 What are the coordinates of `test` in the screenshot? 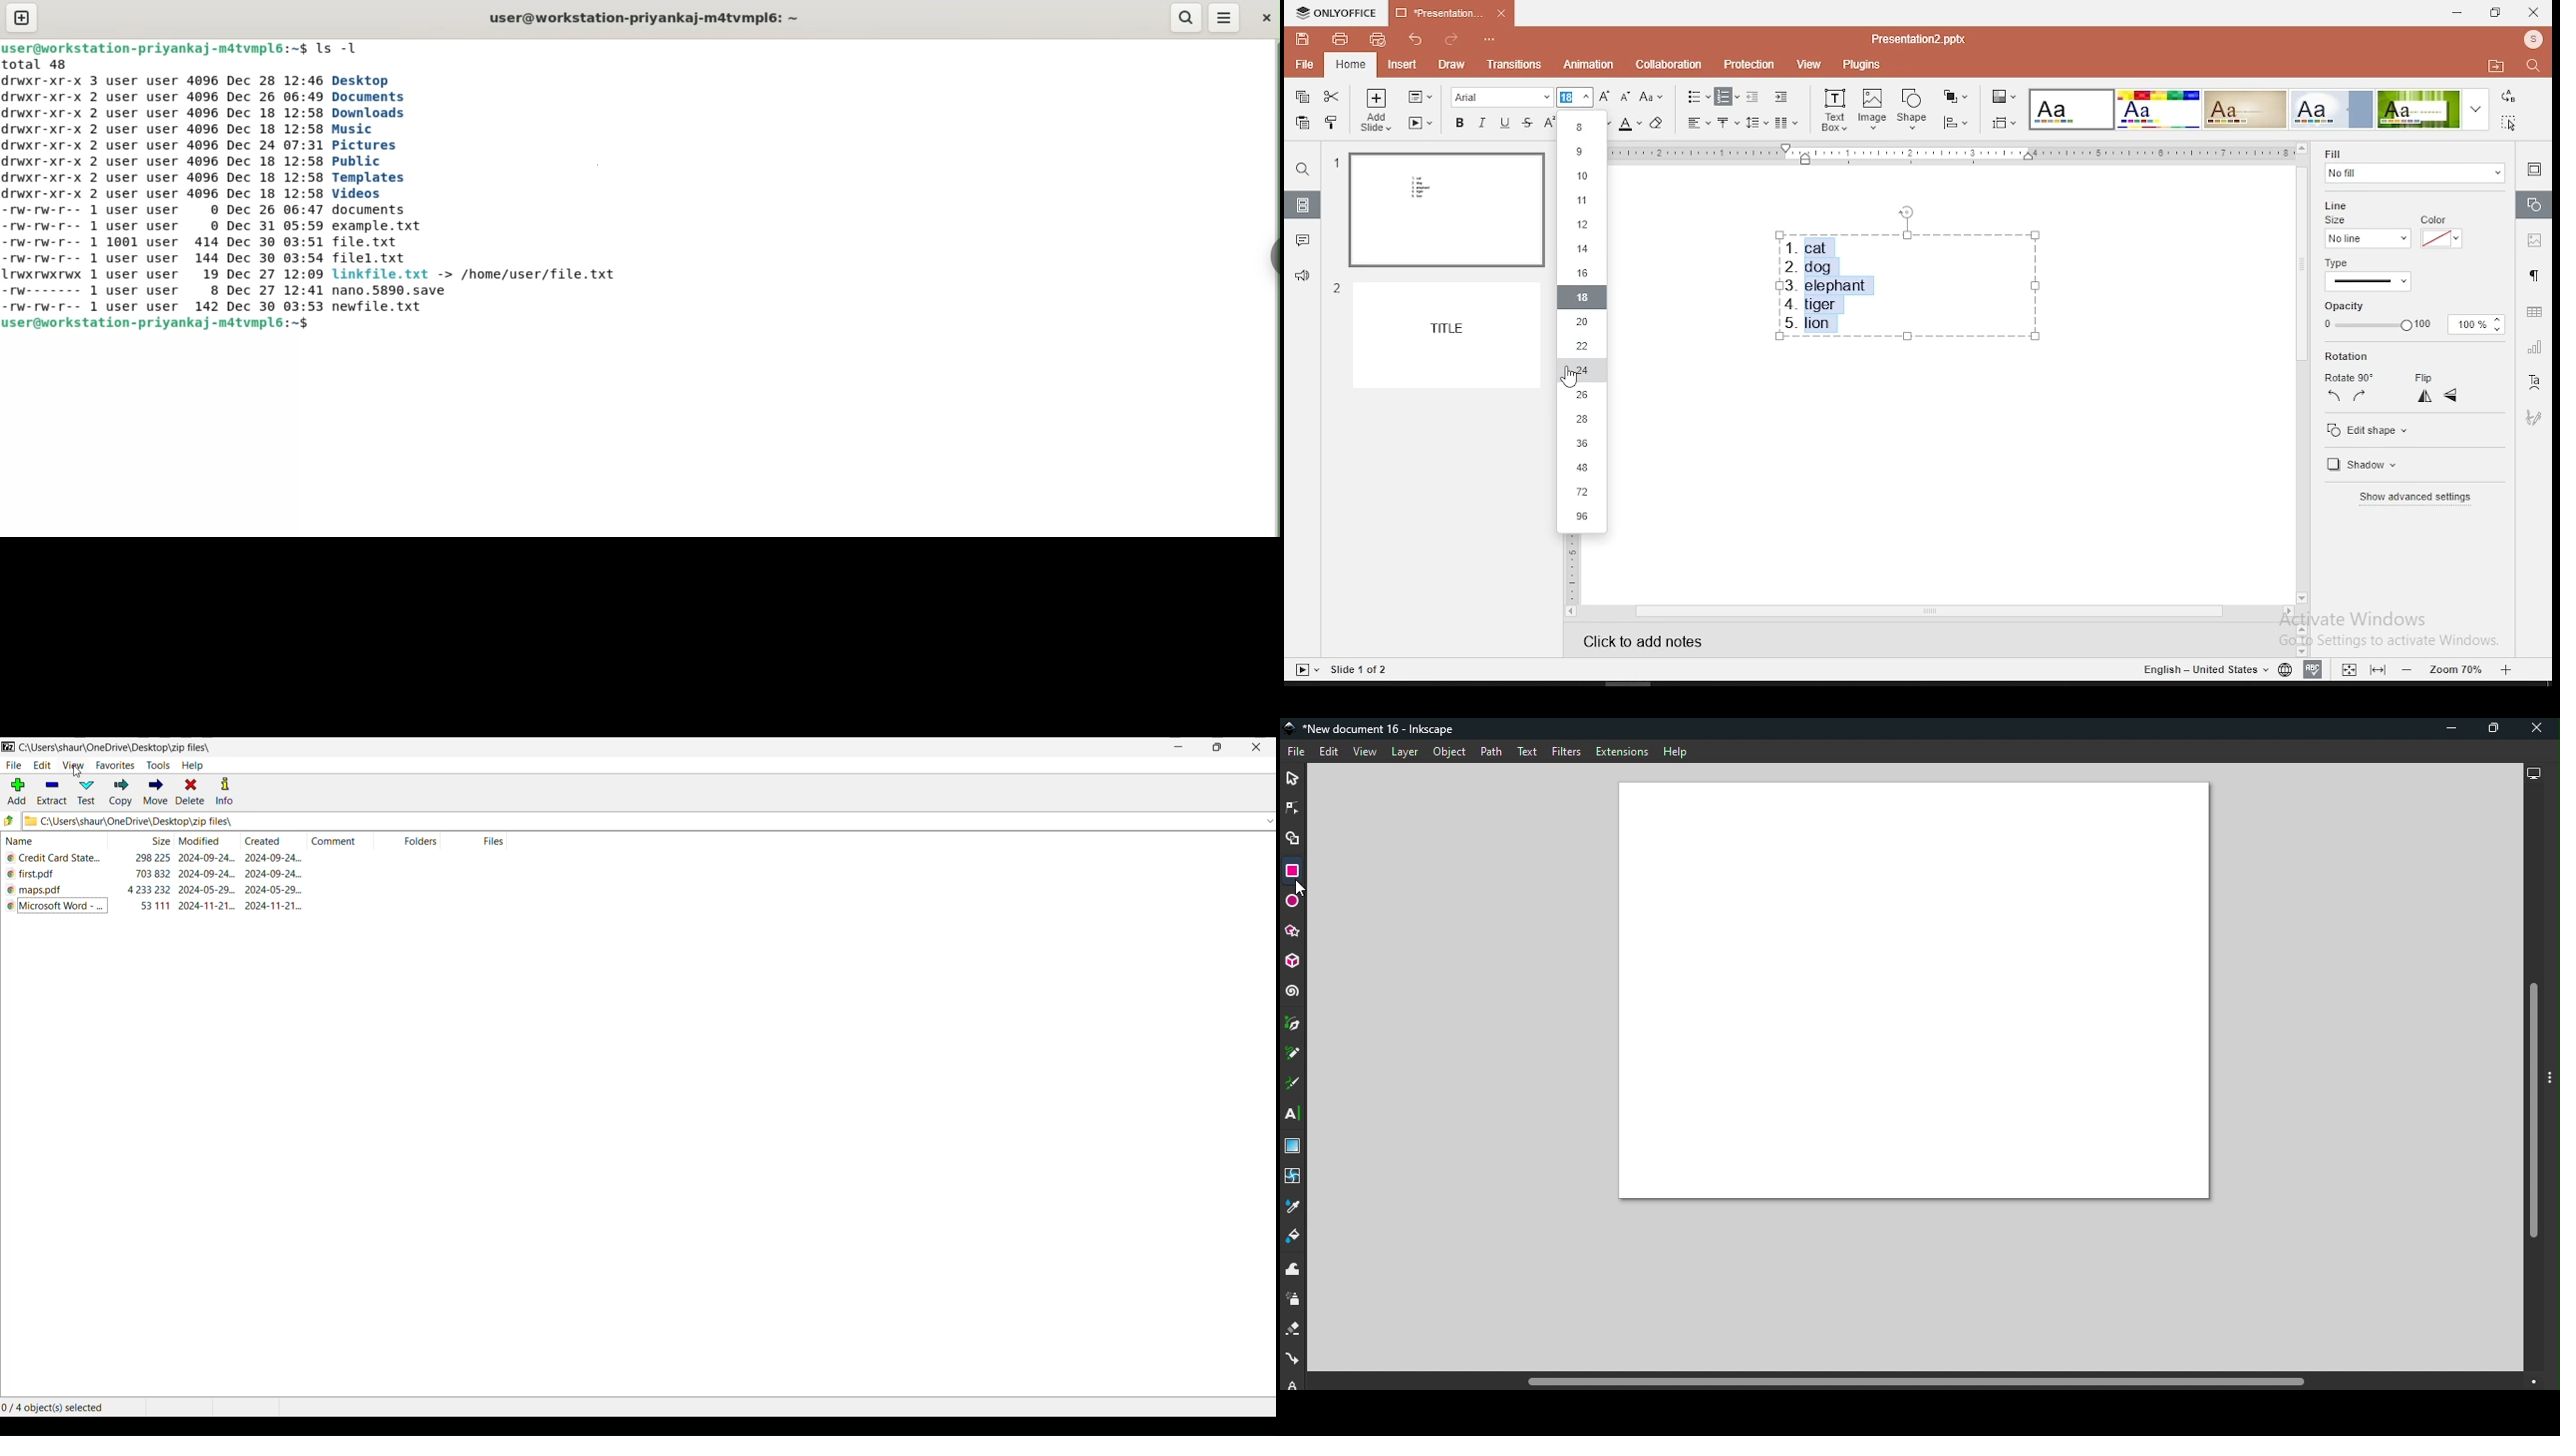 It's located at (86, 793).